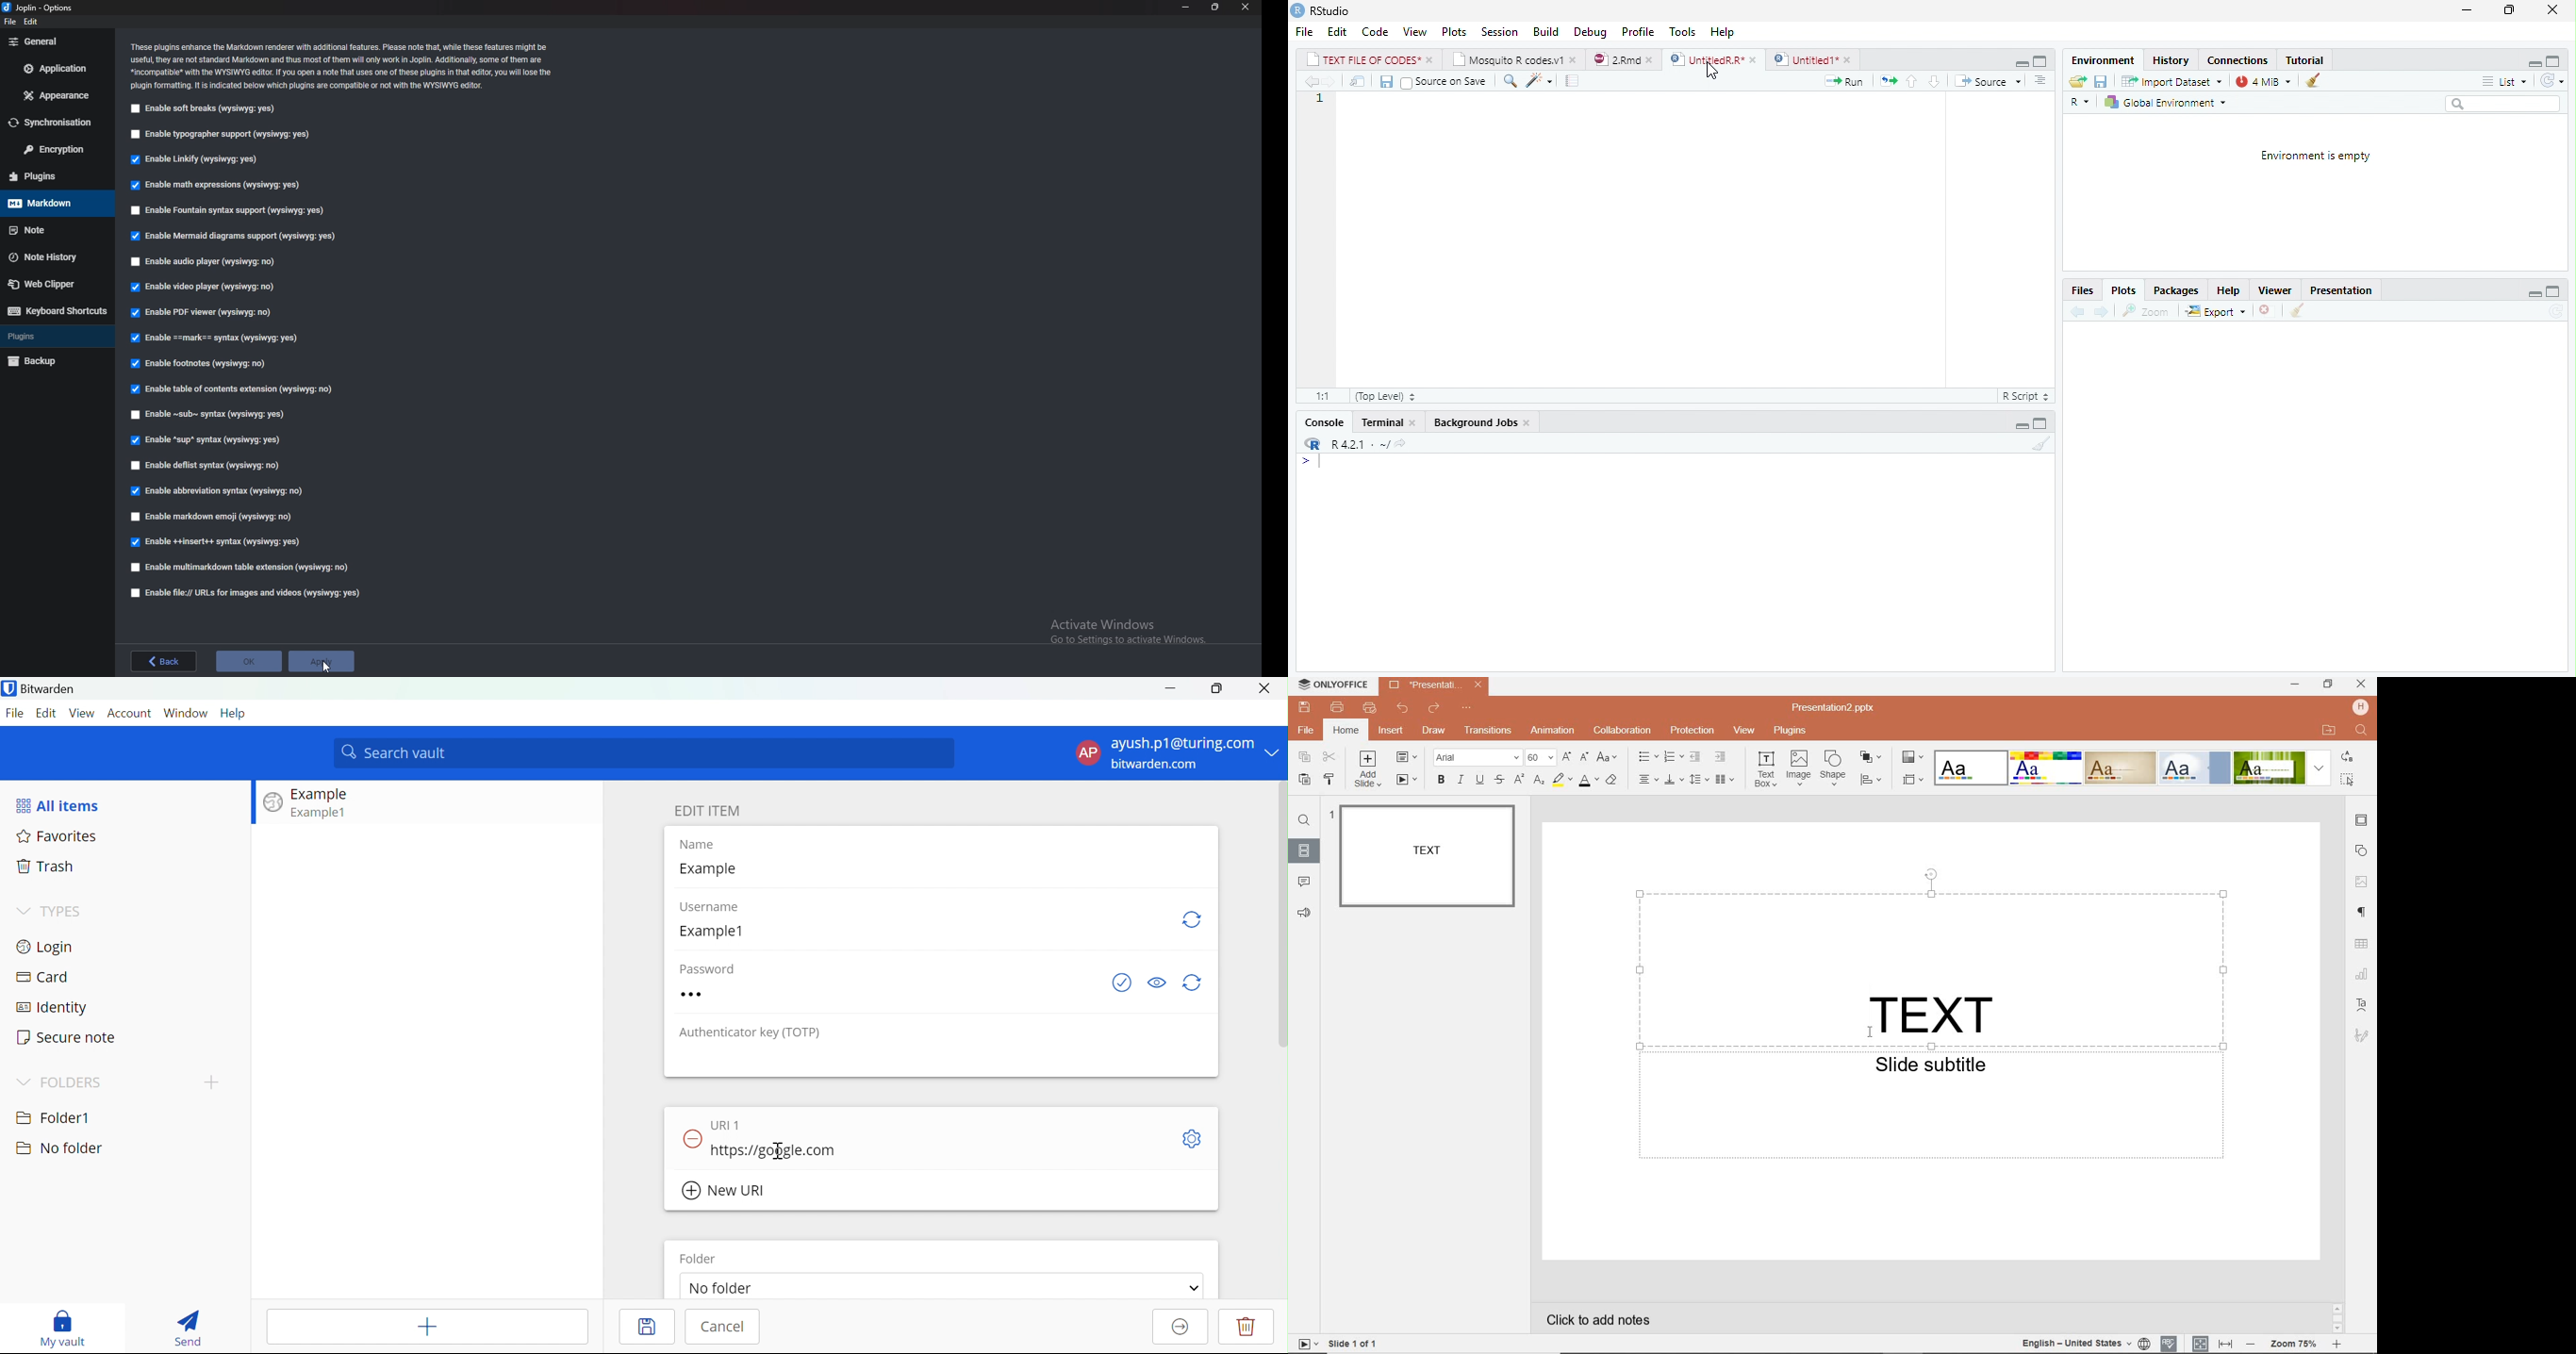 This screenshot has height=1372, width=2576. What do you see at coordinates (228, 492) in the screenshot?
I see `enable abbreviation syntax` at bounding box center [228, 492].